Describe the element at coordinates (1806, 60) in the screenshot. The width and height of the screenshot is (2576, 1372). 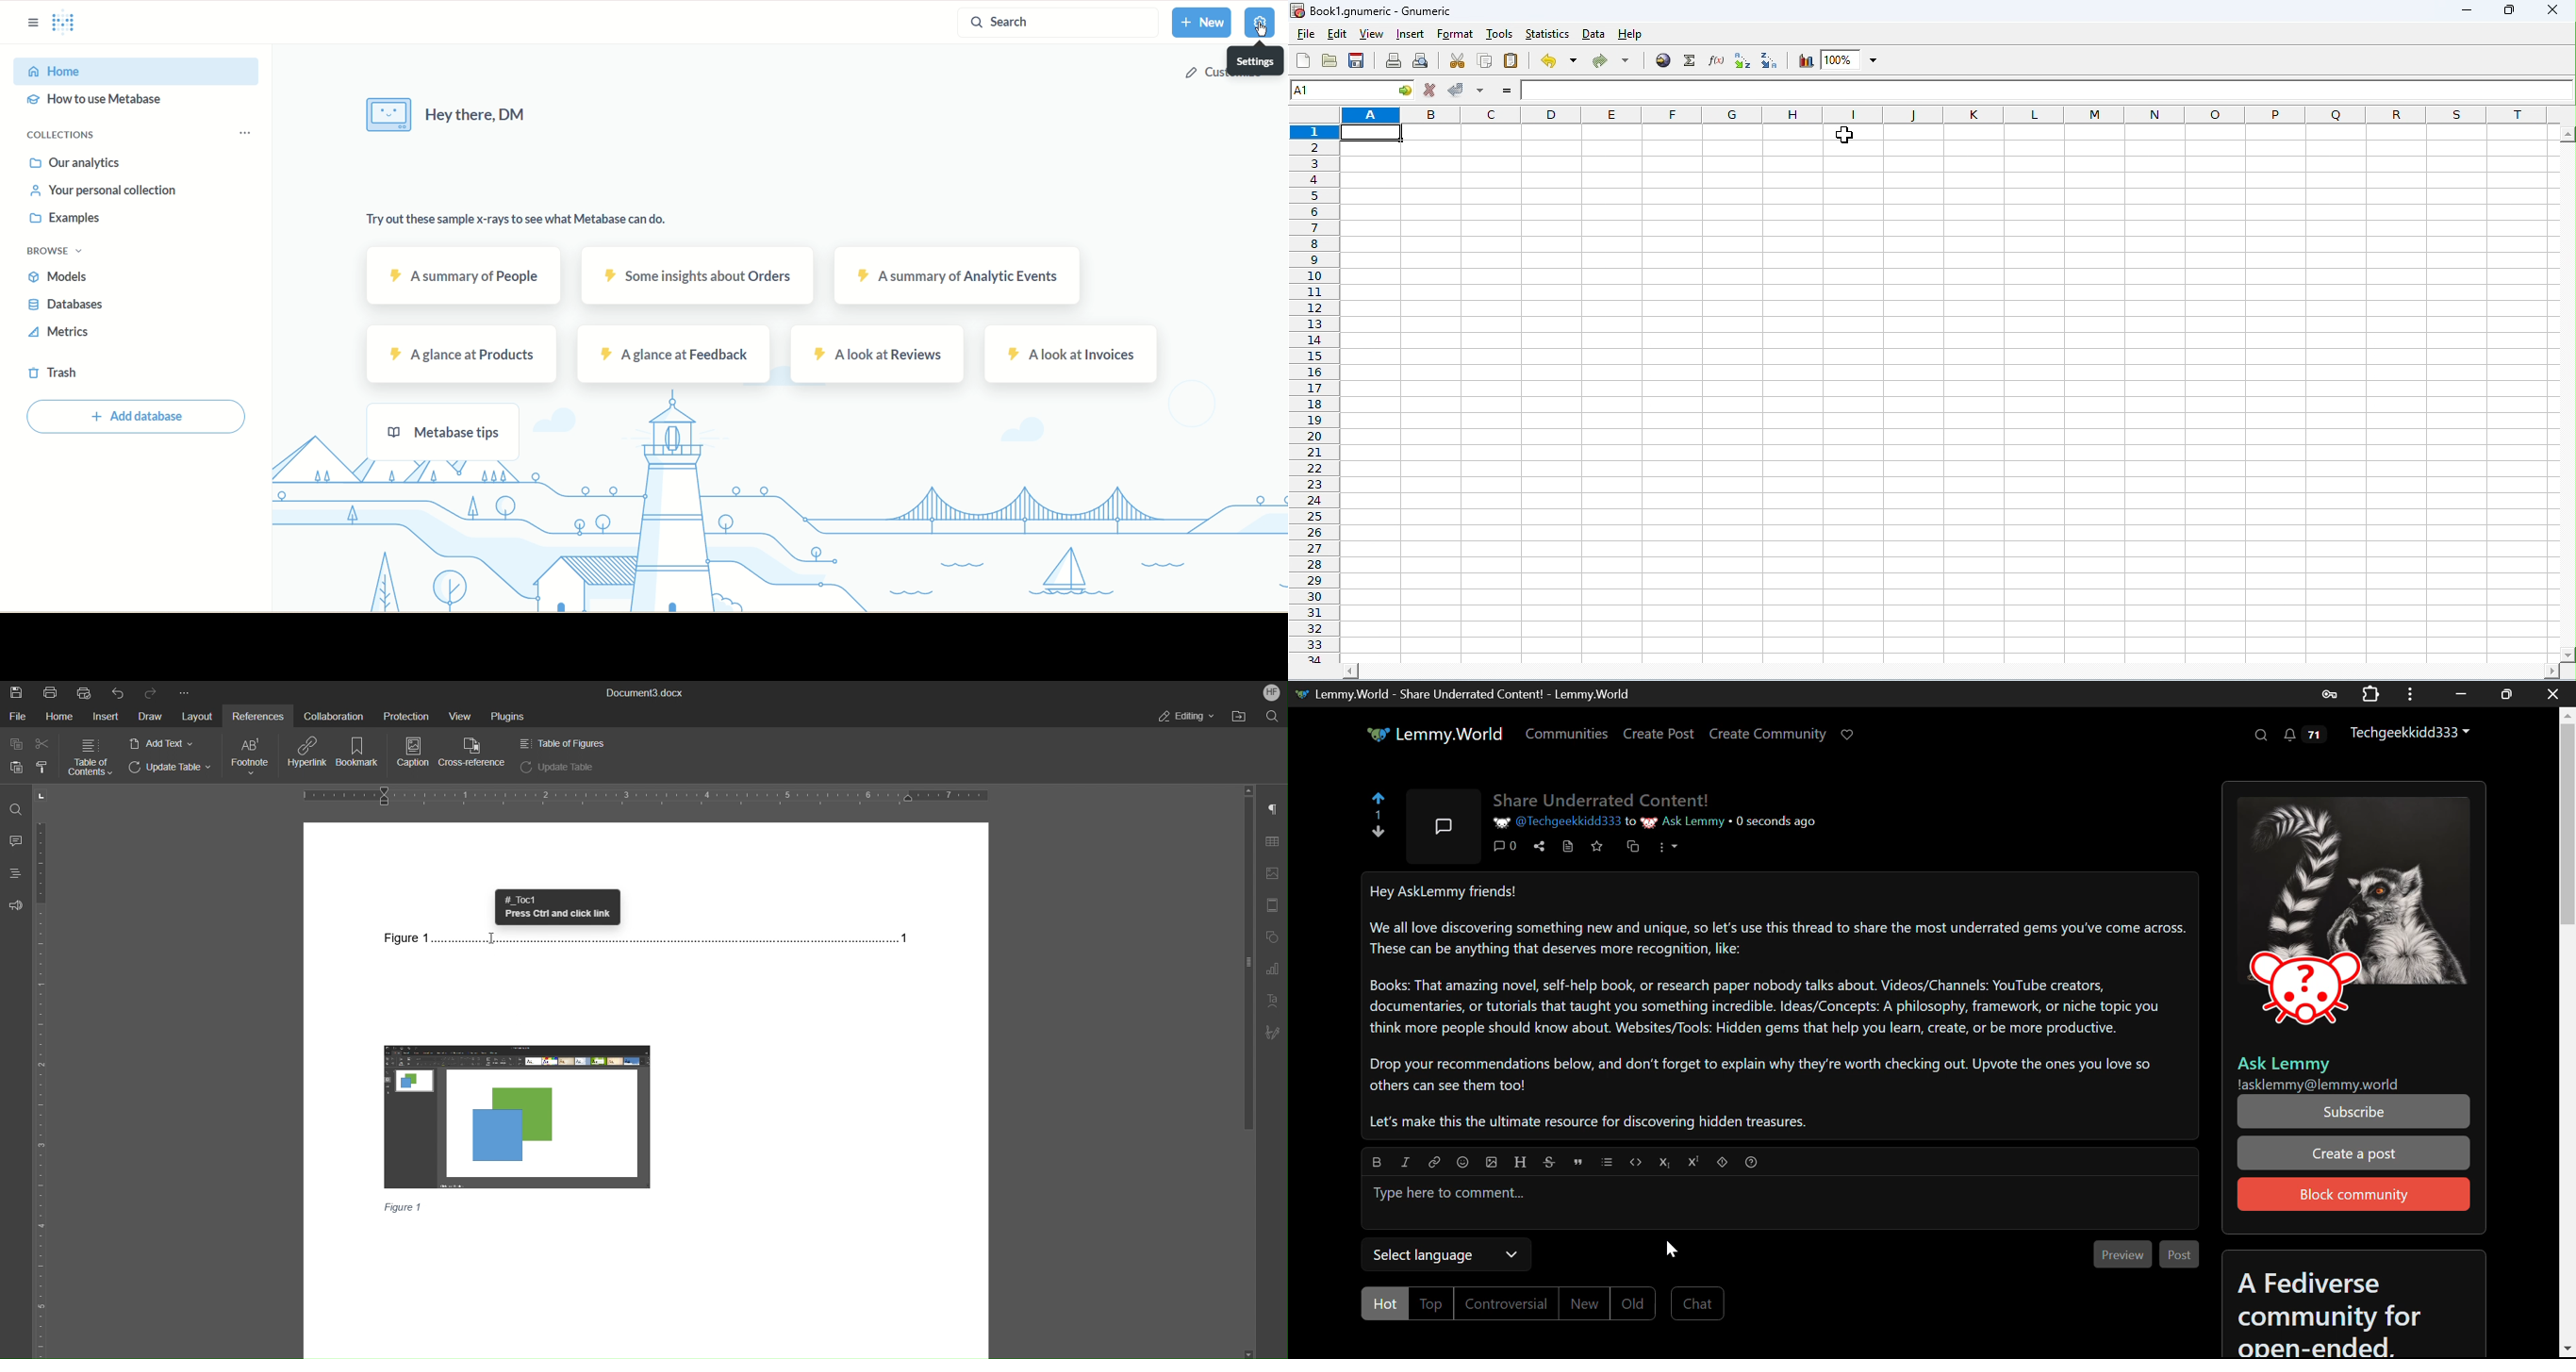
I see `insert chart` at that location.